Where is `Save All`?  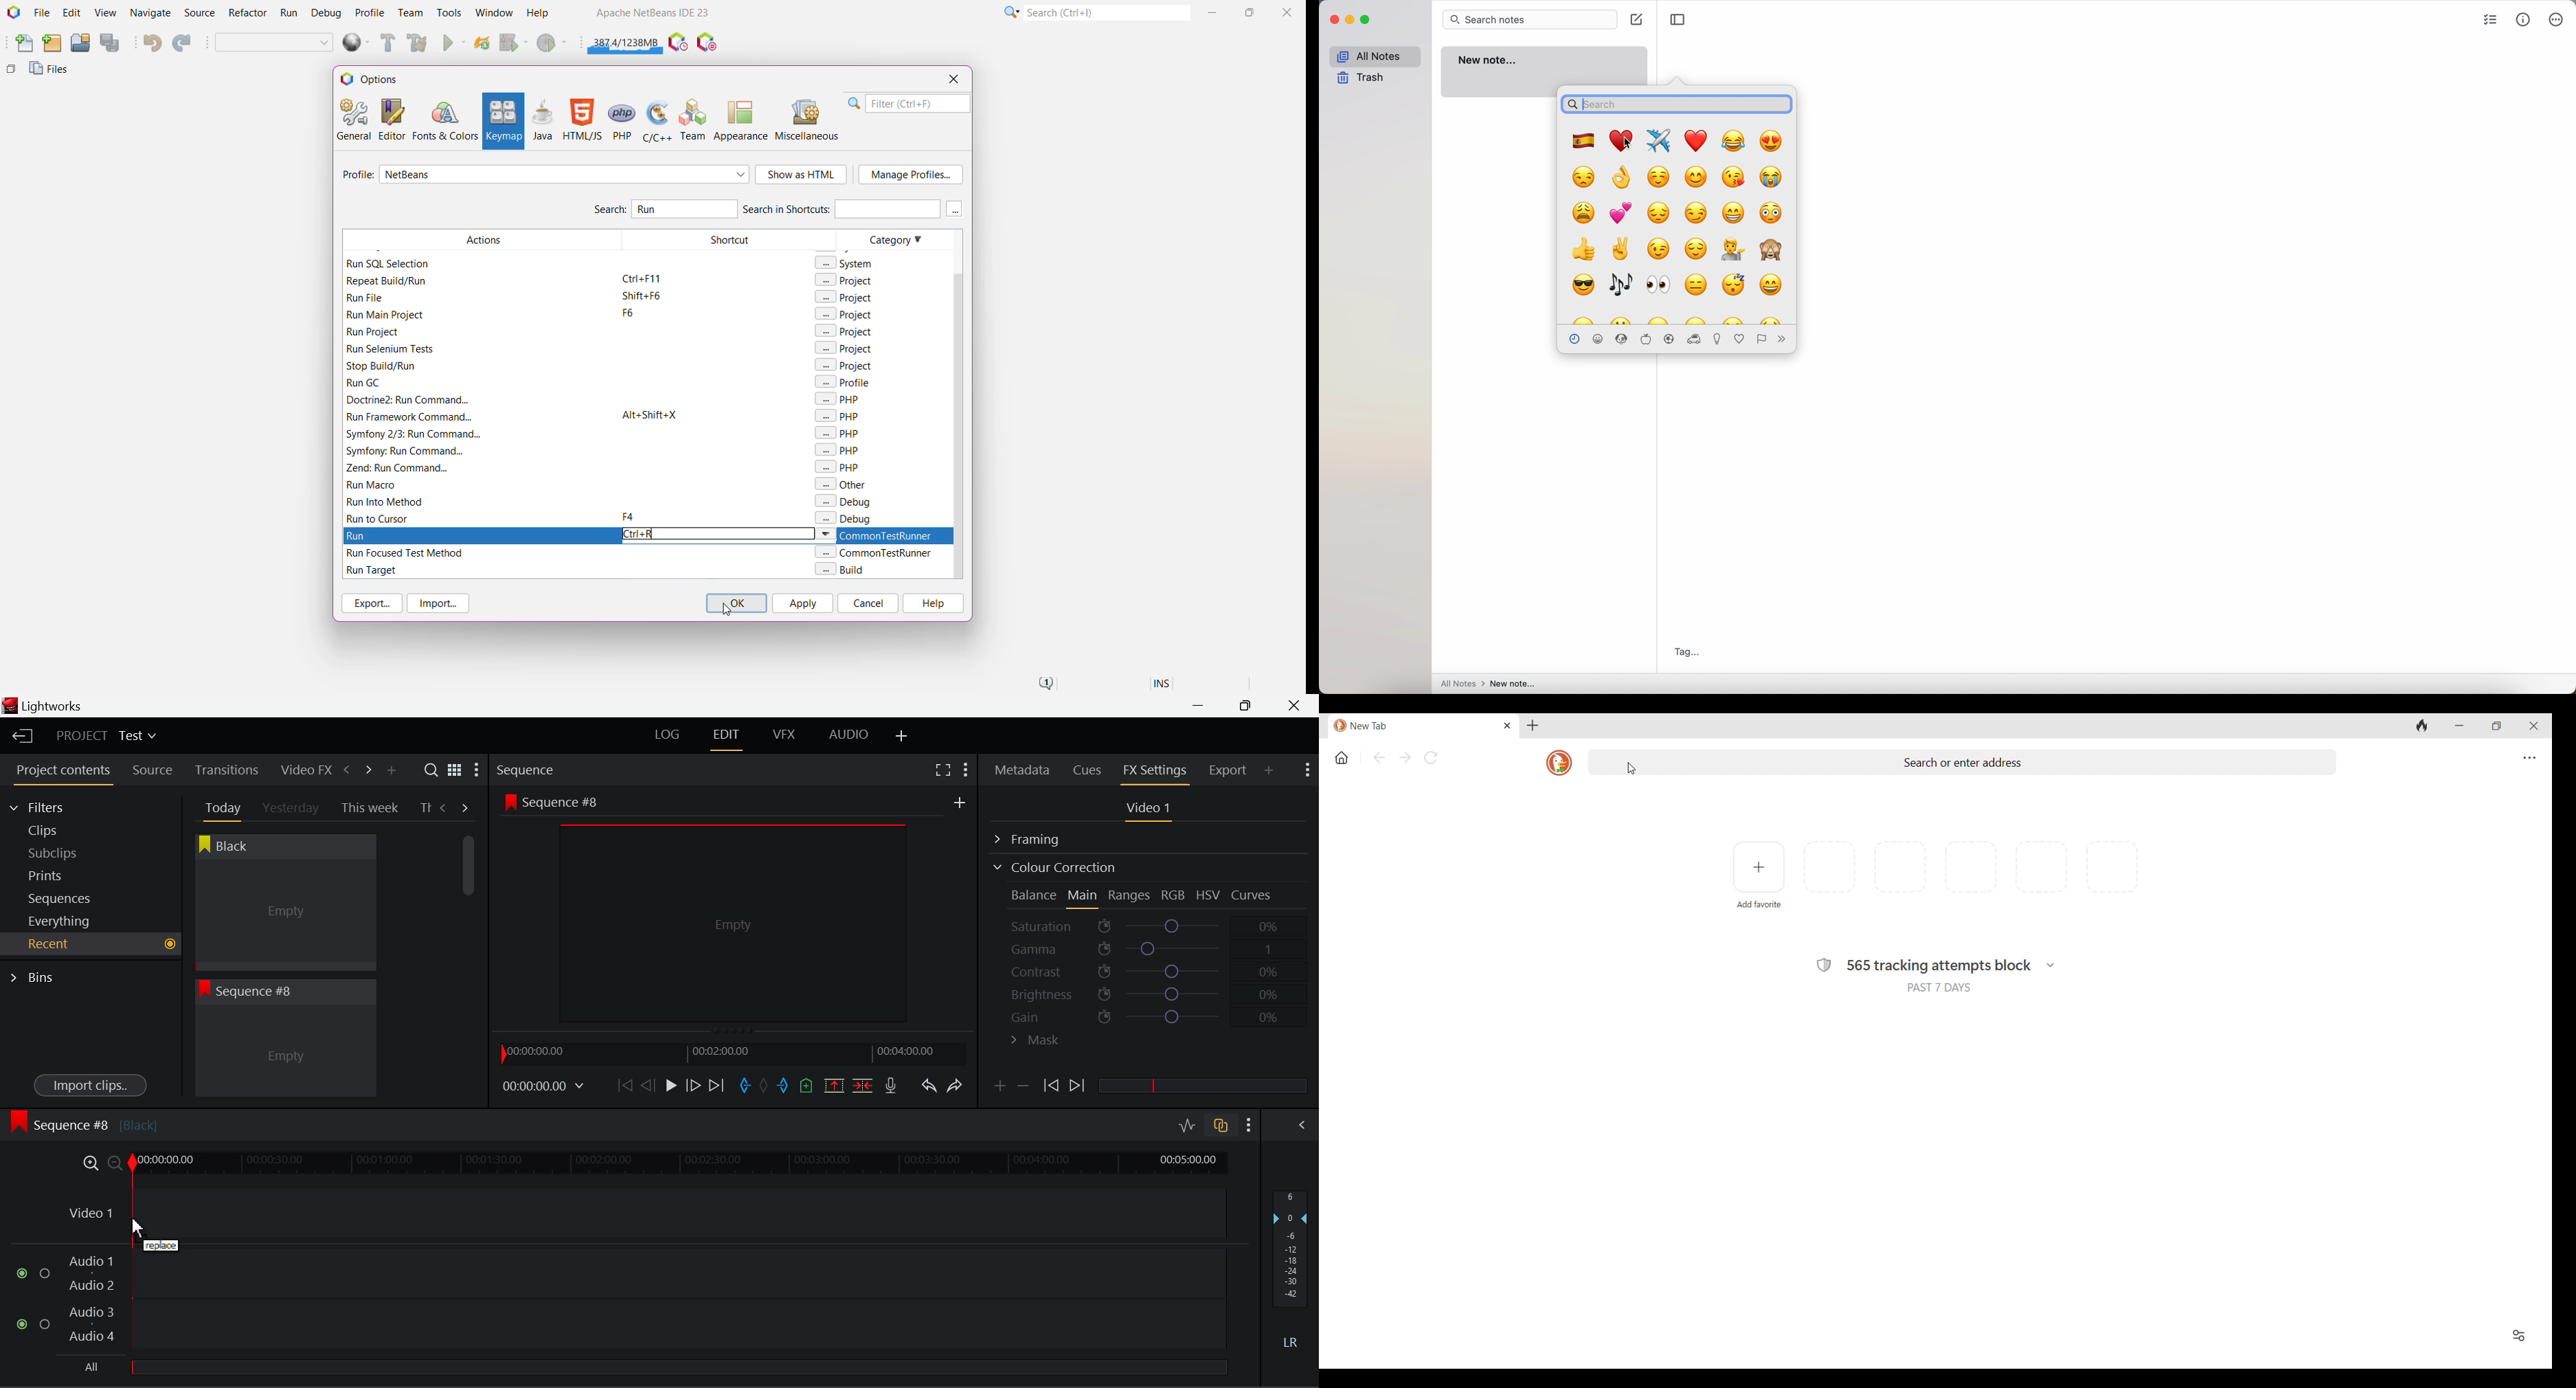 Save All is located at coordinates (111, 43).